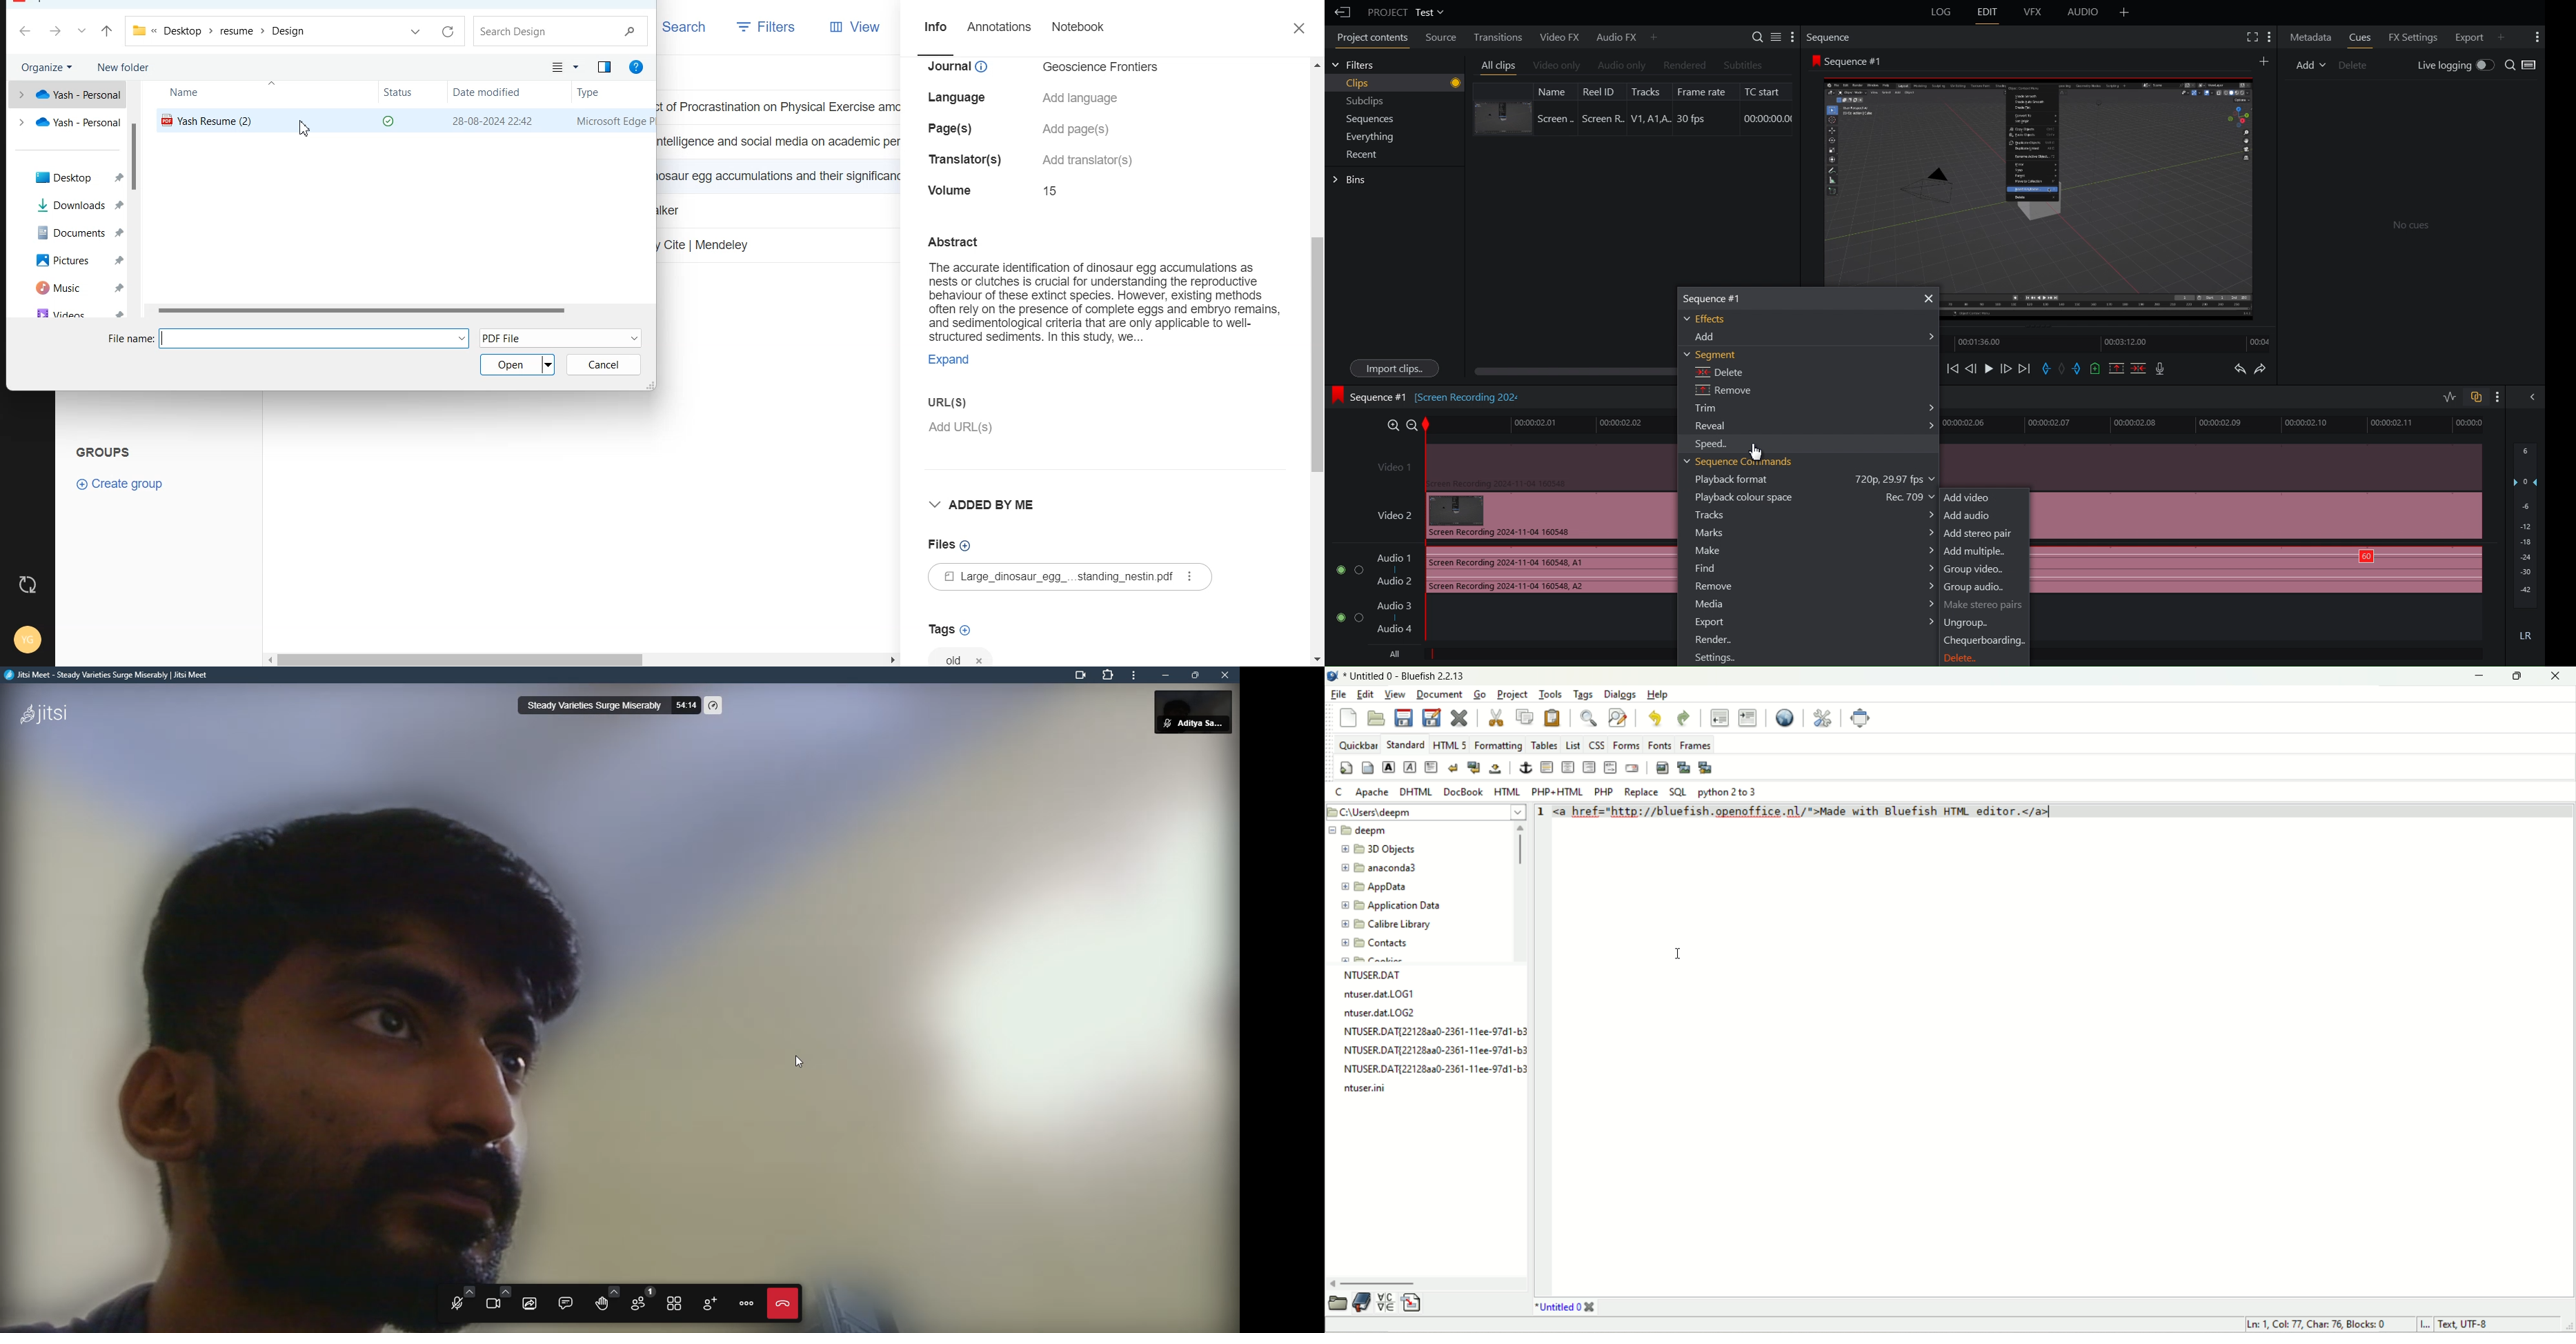 The height and width of the screenshot is (1344, 2576). I want to click on mute, so click(1164, 724).